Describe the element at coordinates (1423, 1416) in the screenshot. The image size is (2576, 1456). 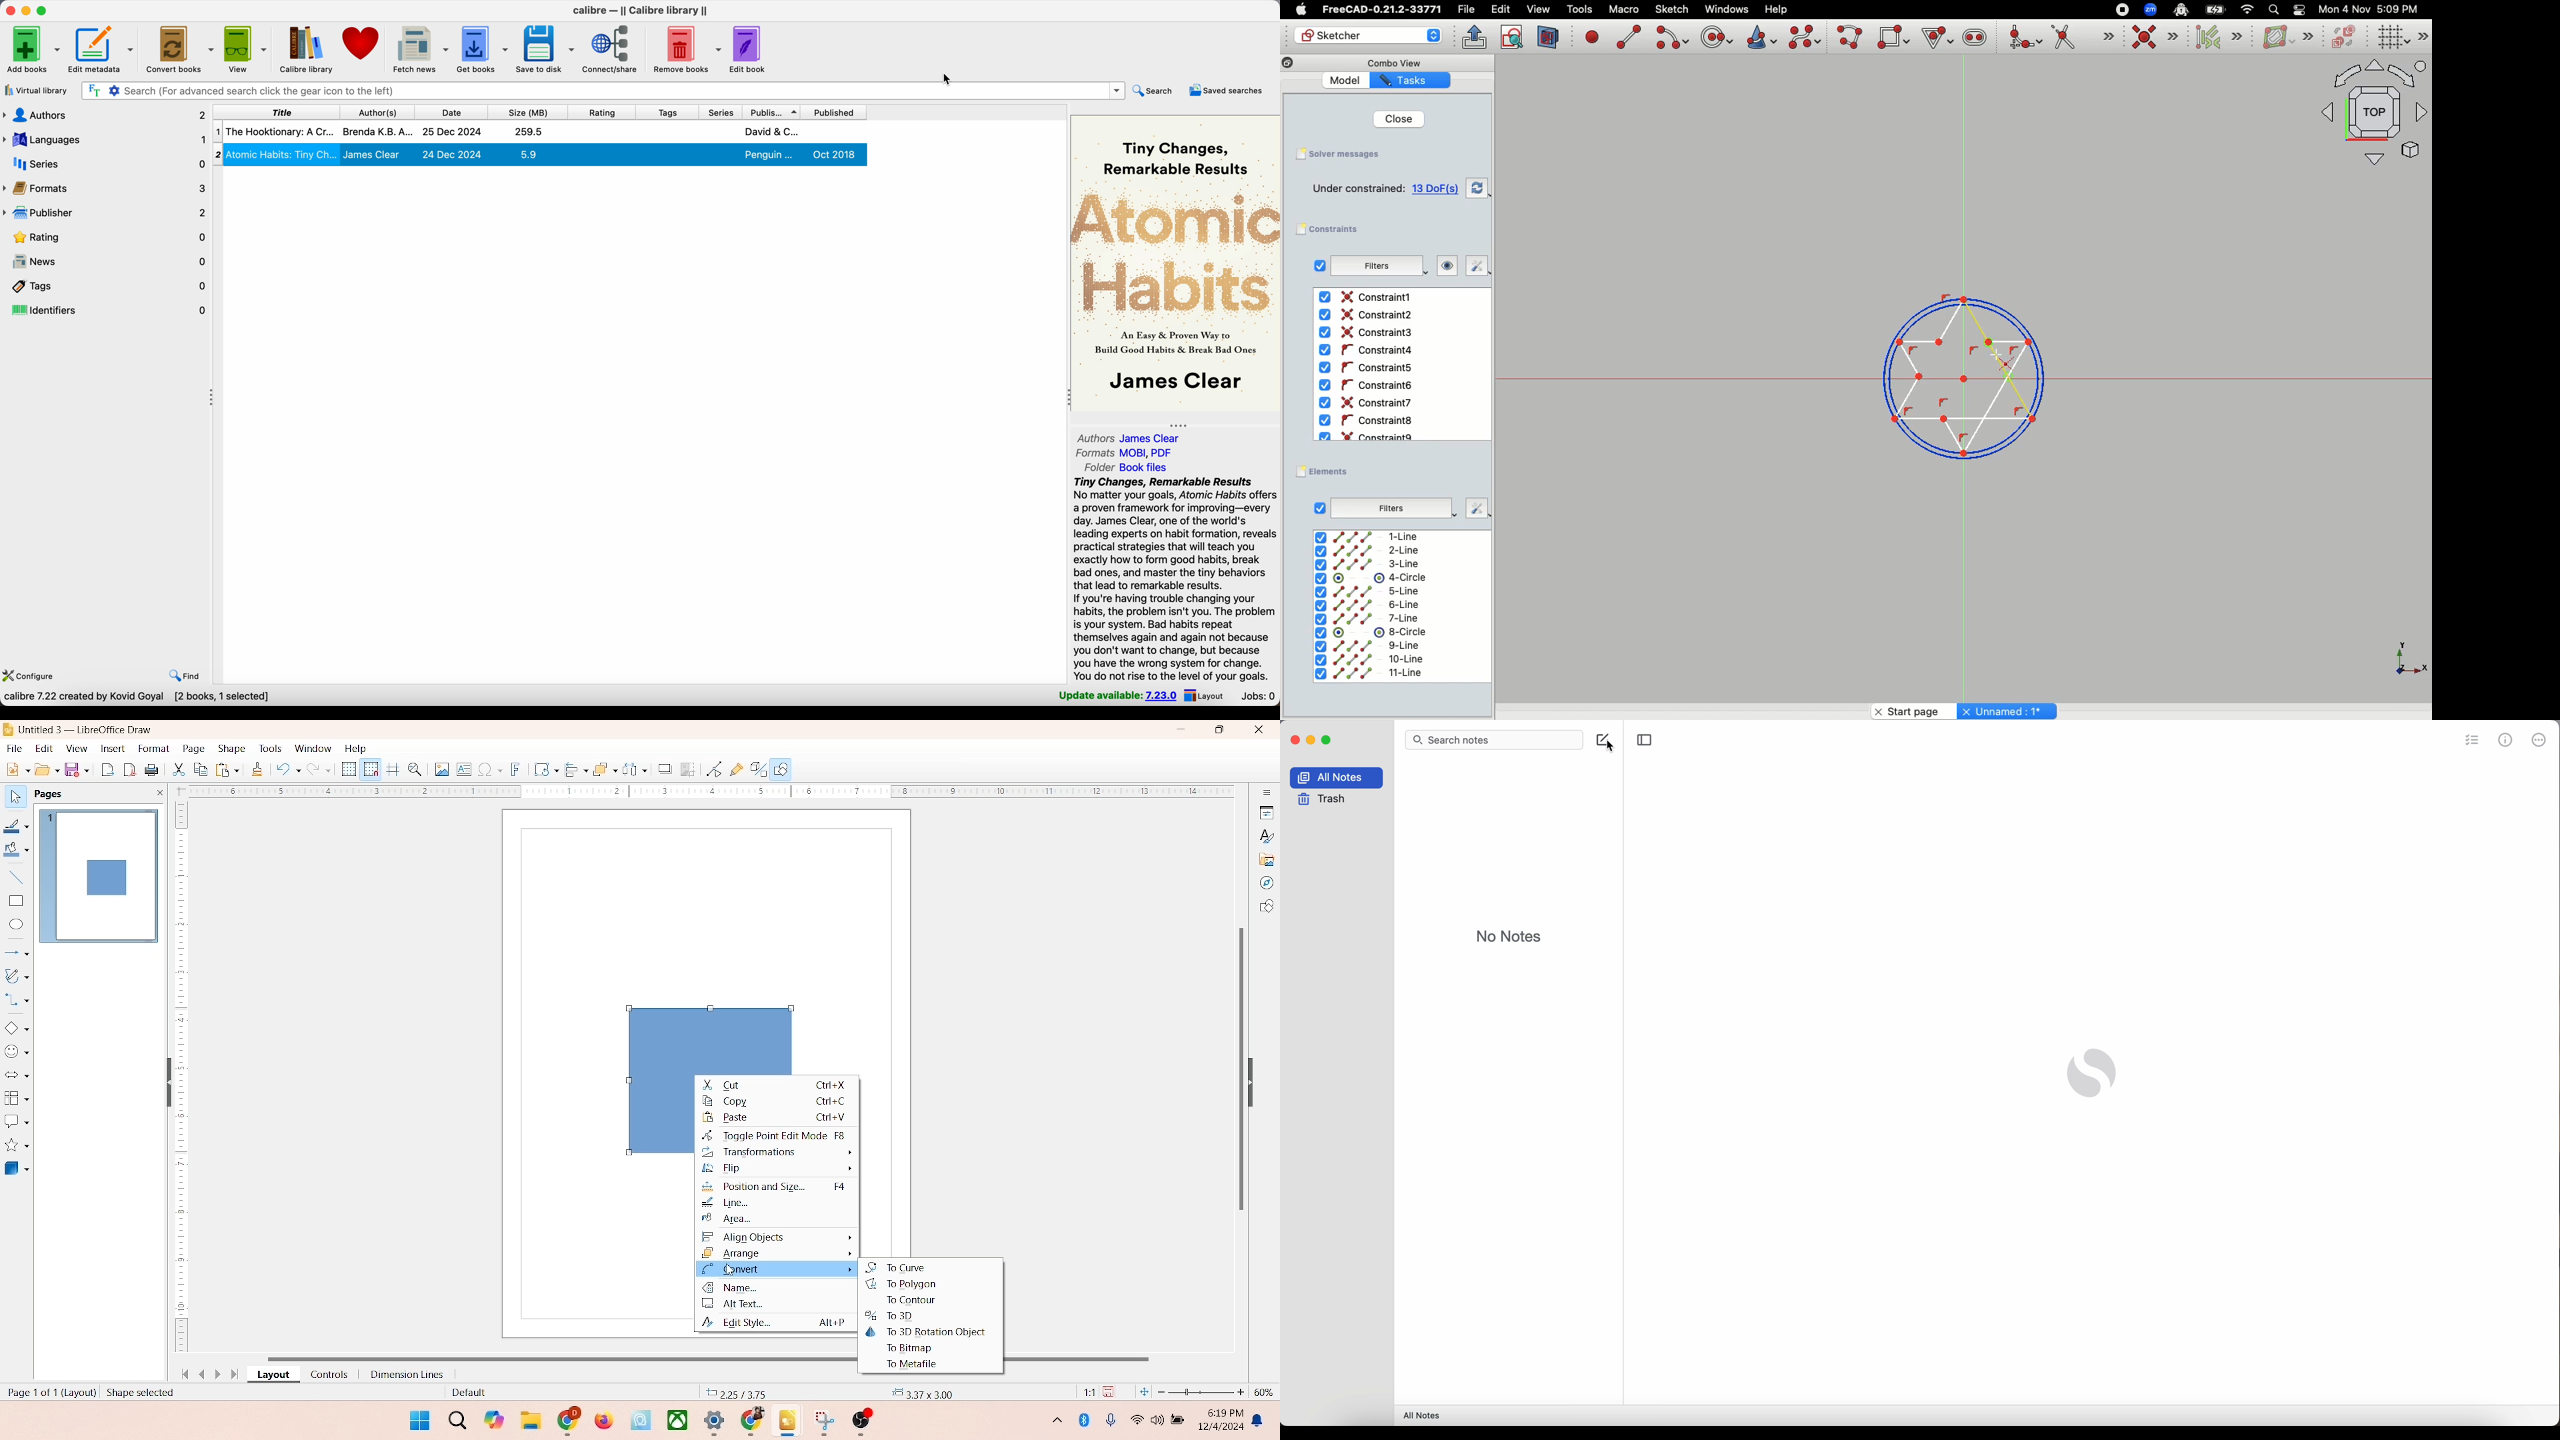
I see `all notes` at that location.